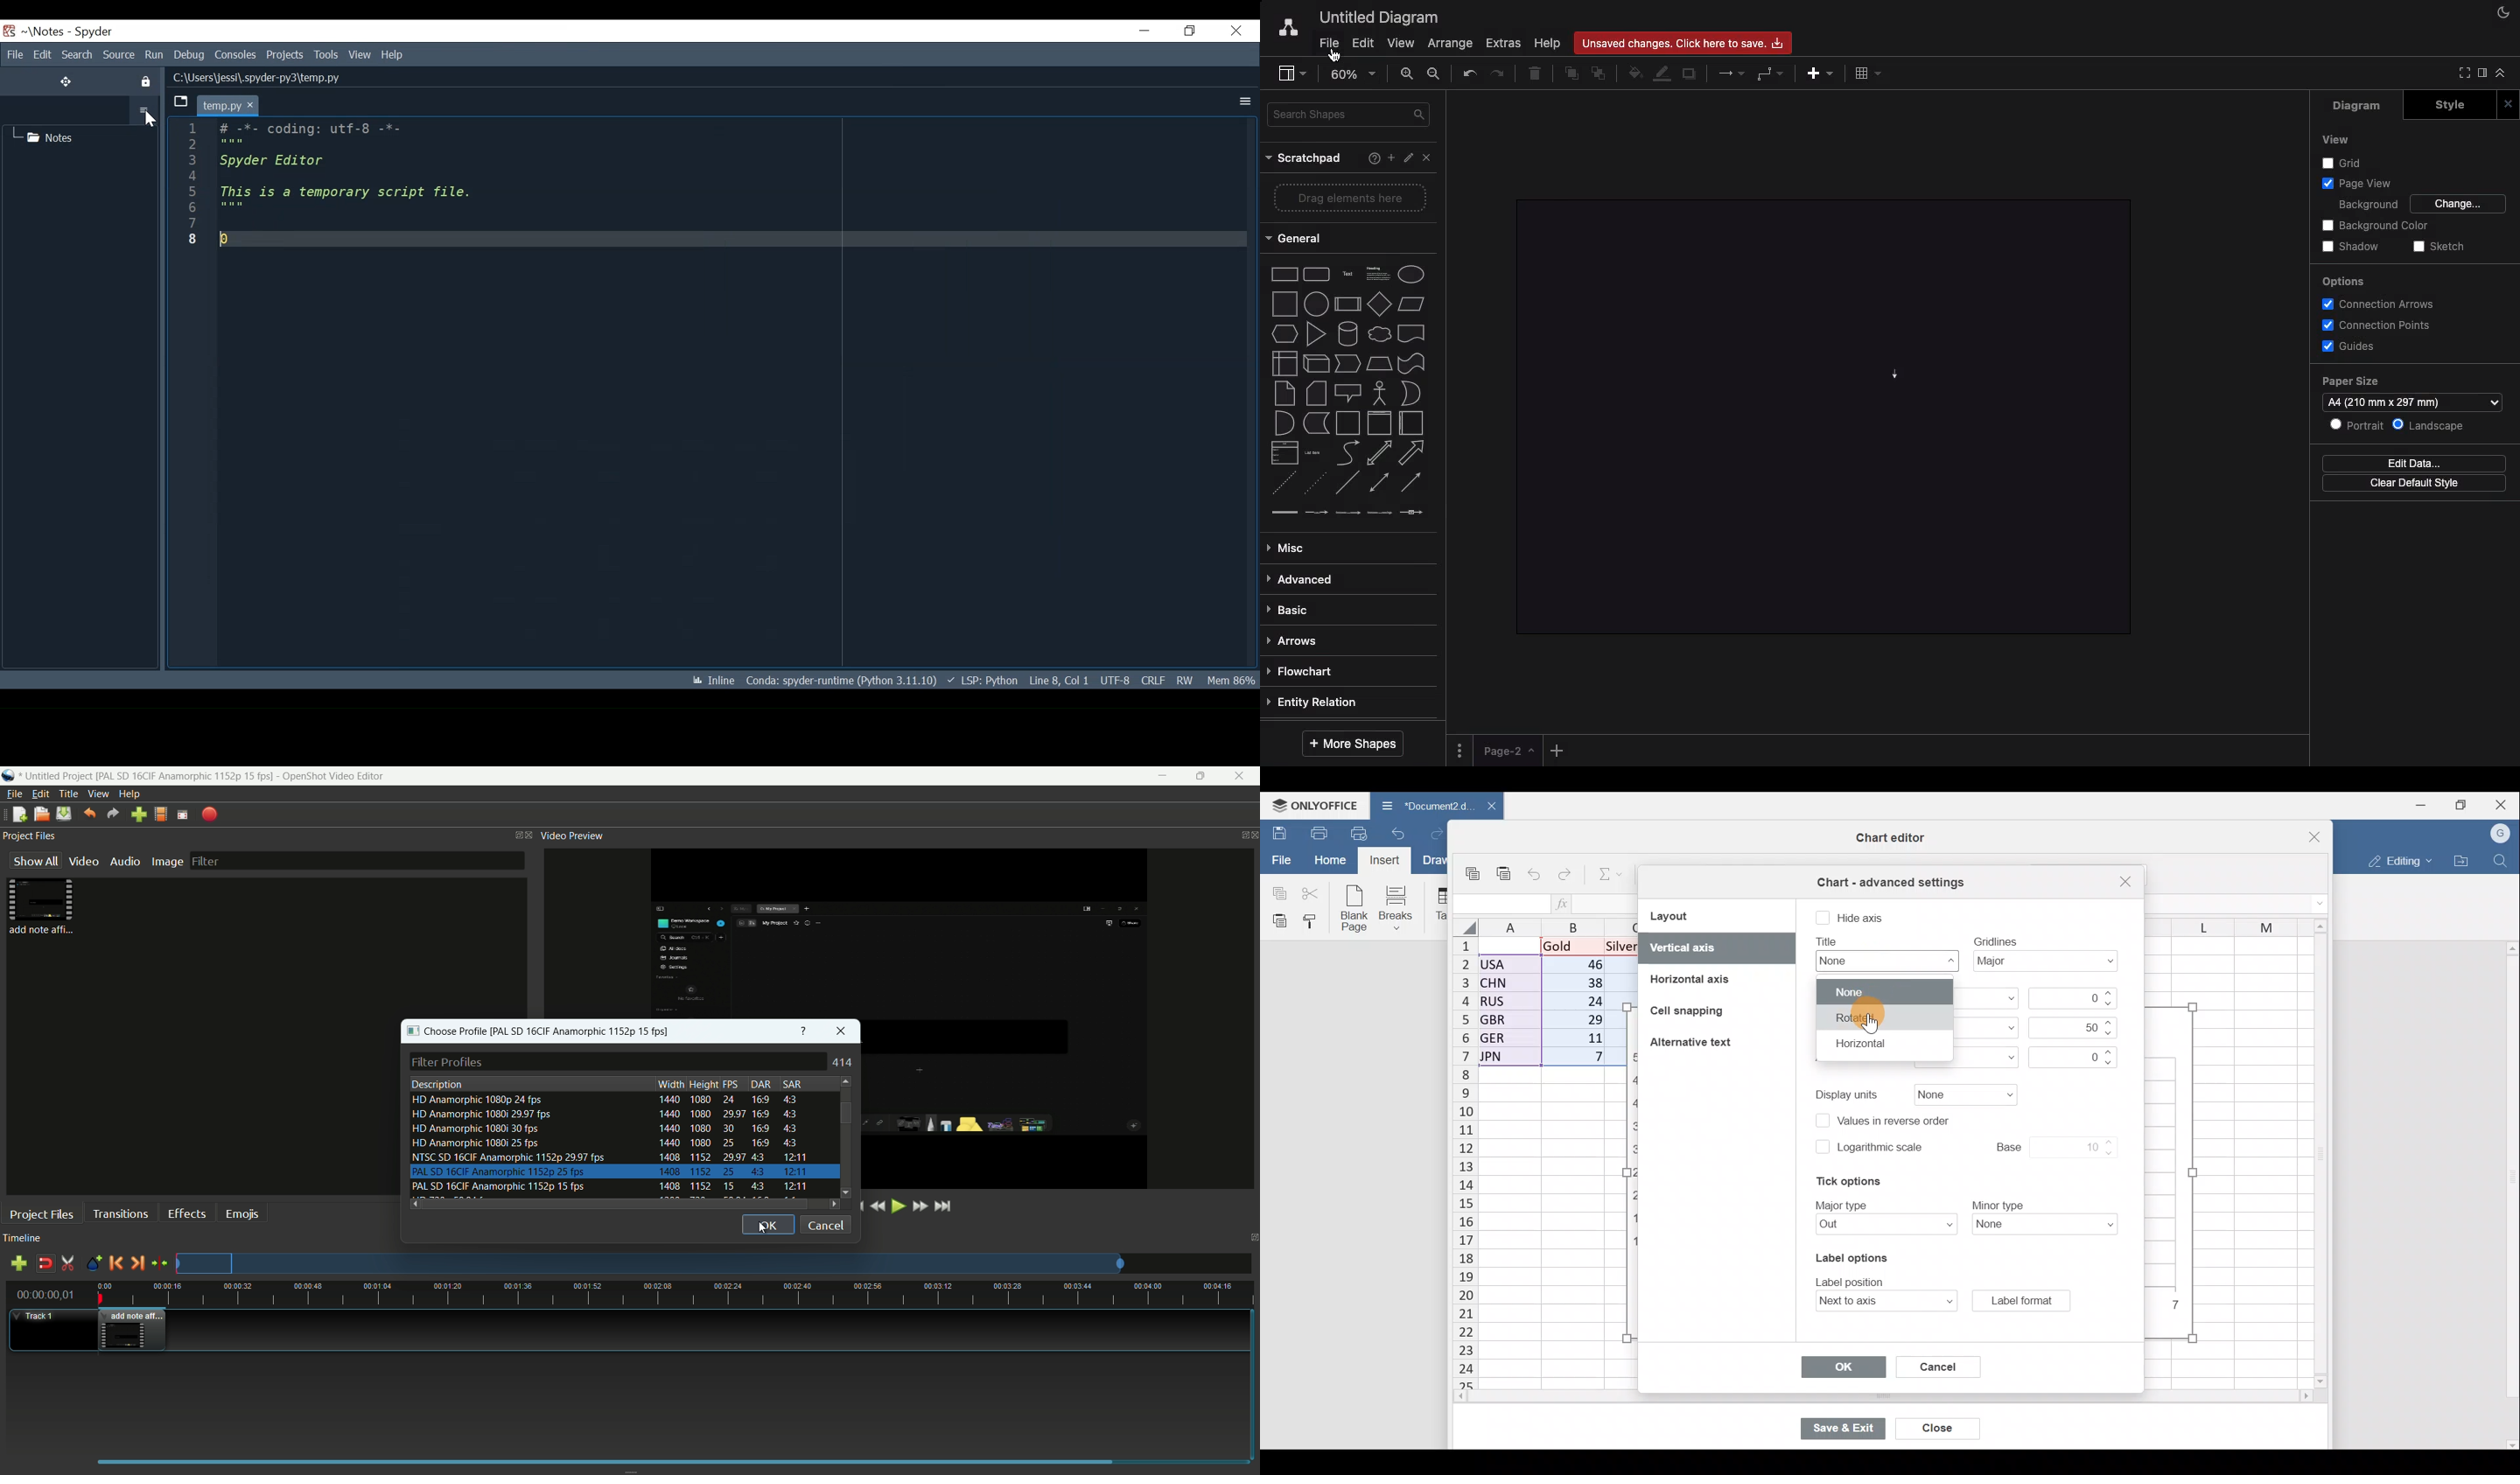 The width and height of the screenshot is (2520, 1484). What do you see at coordinates (1889, 878) in the screenshot?
I see `Chart advanced settings` at bounding box center [1889, 878].